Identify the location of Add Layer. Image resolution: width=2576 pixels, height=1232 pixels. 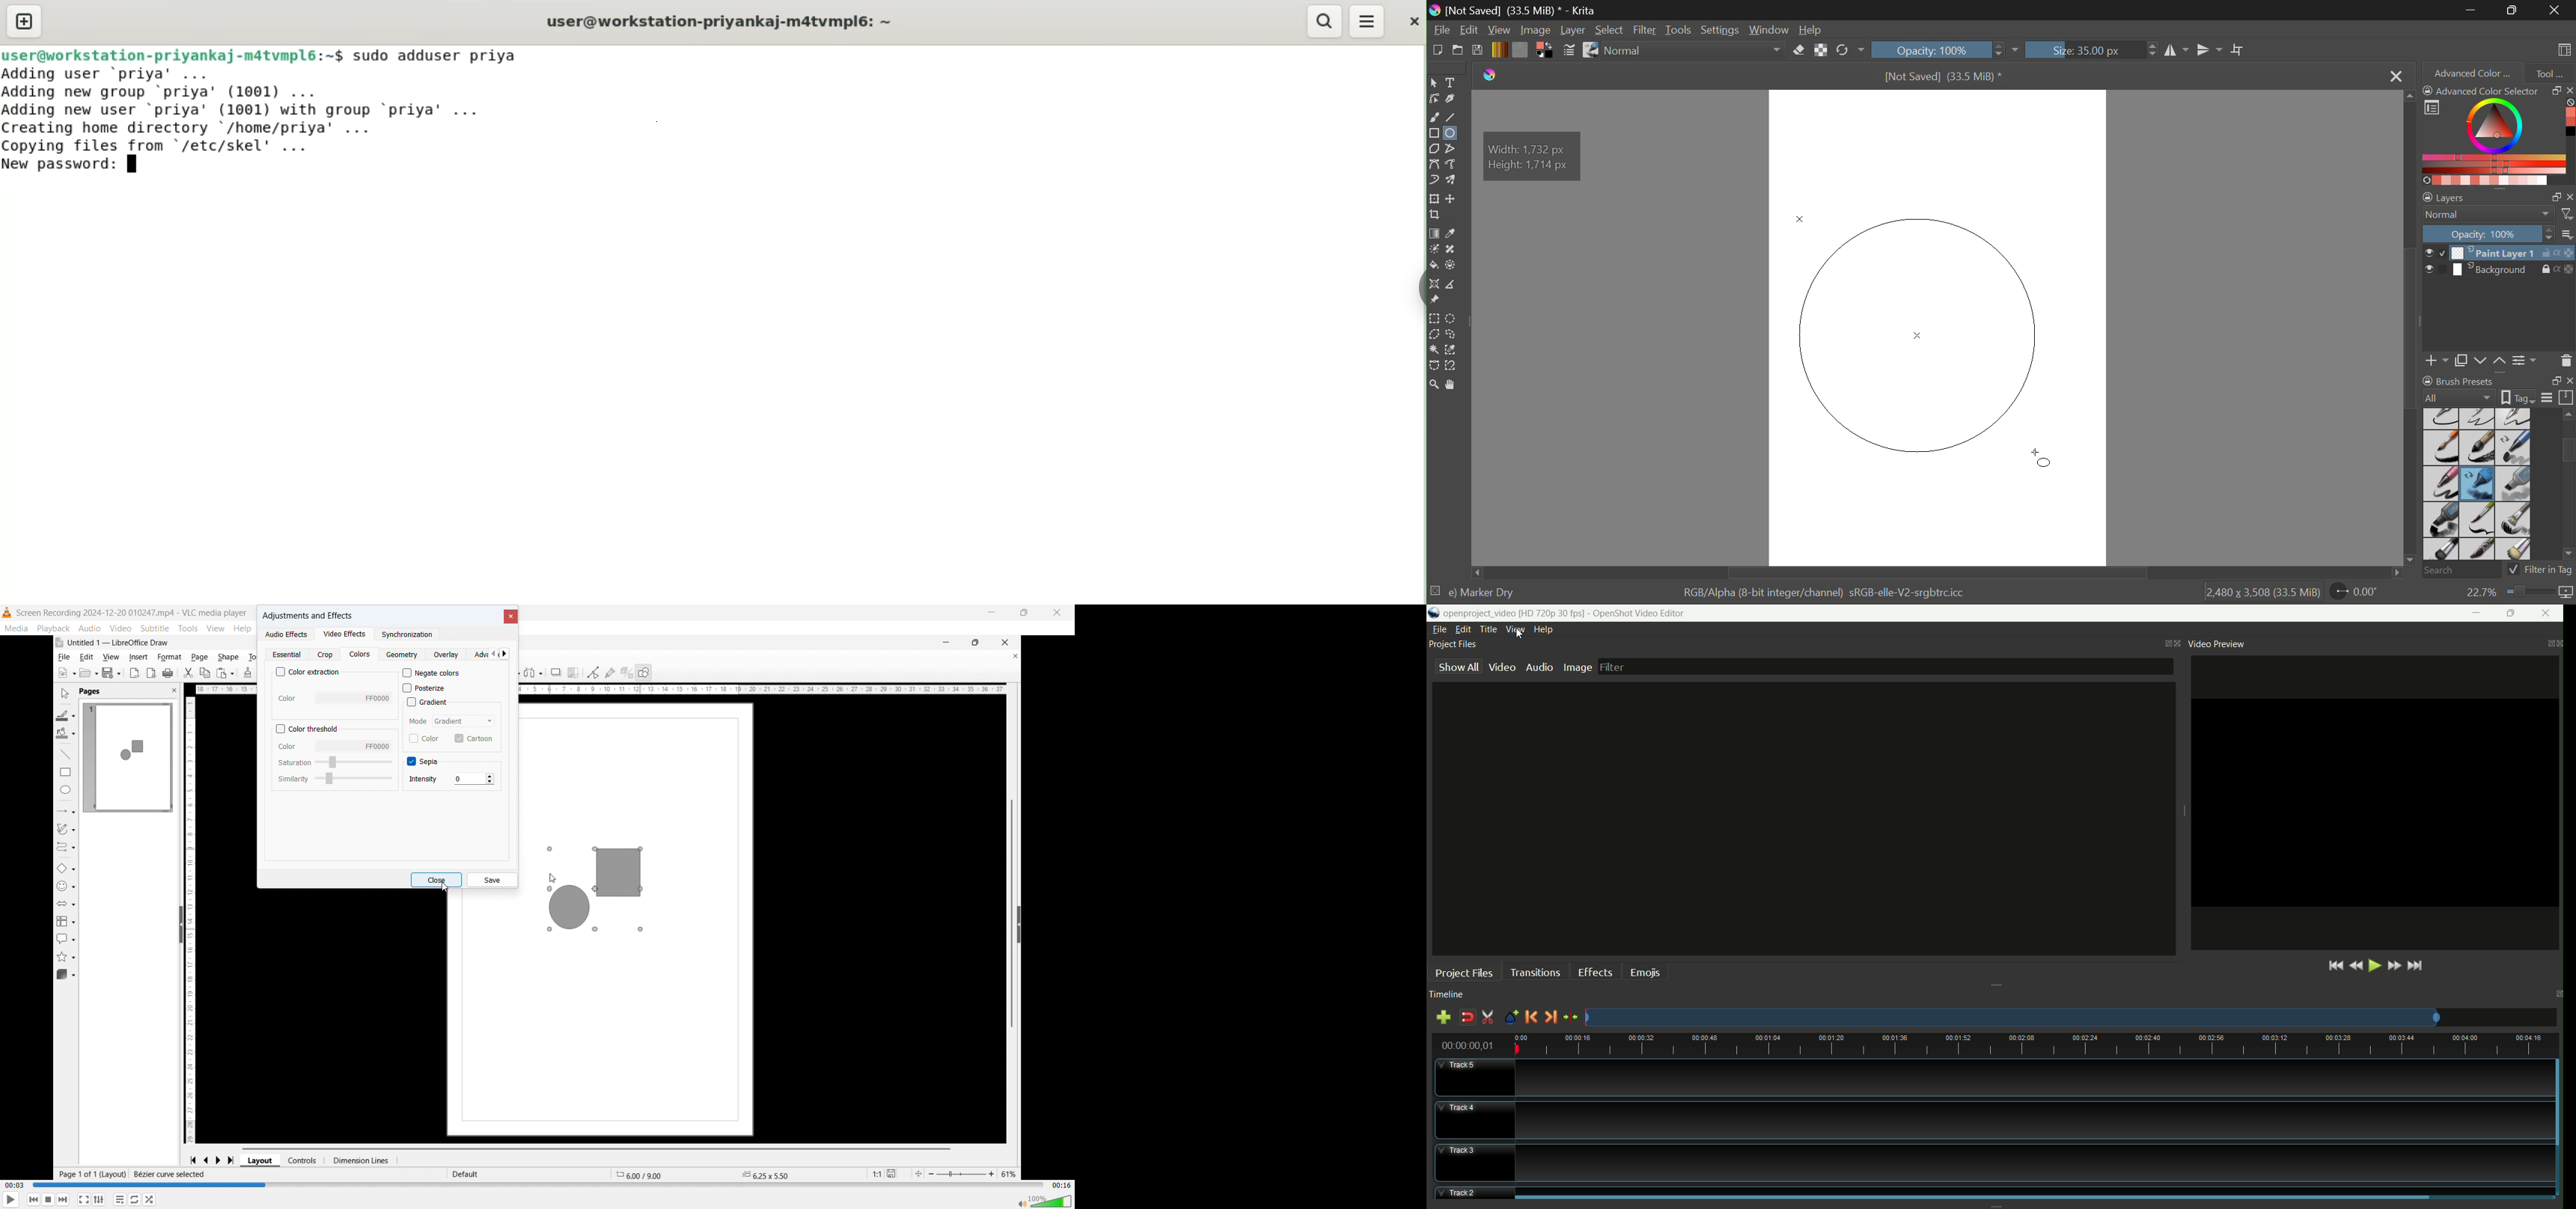
(2437, 359).